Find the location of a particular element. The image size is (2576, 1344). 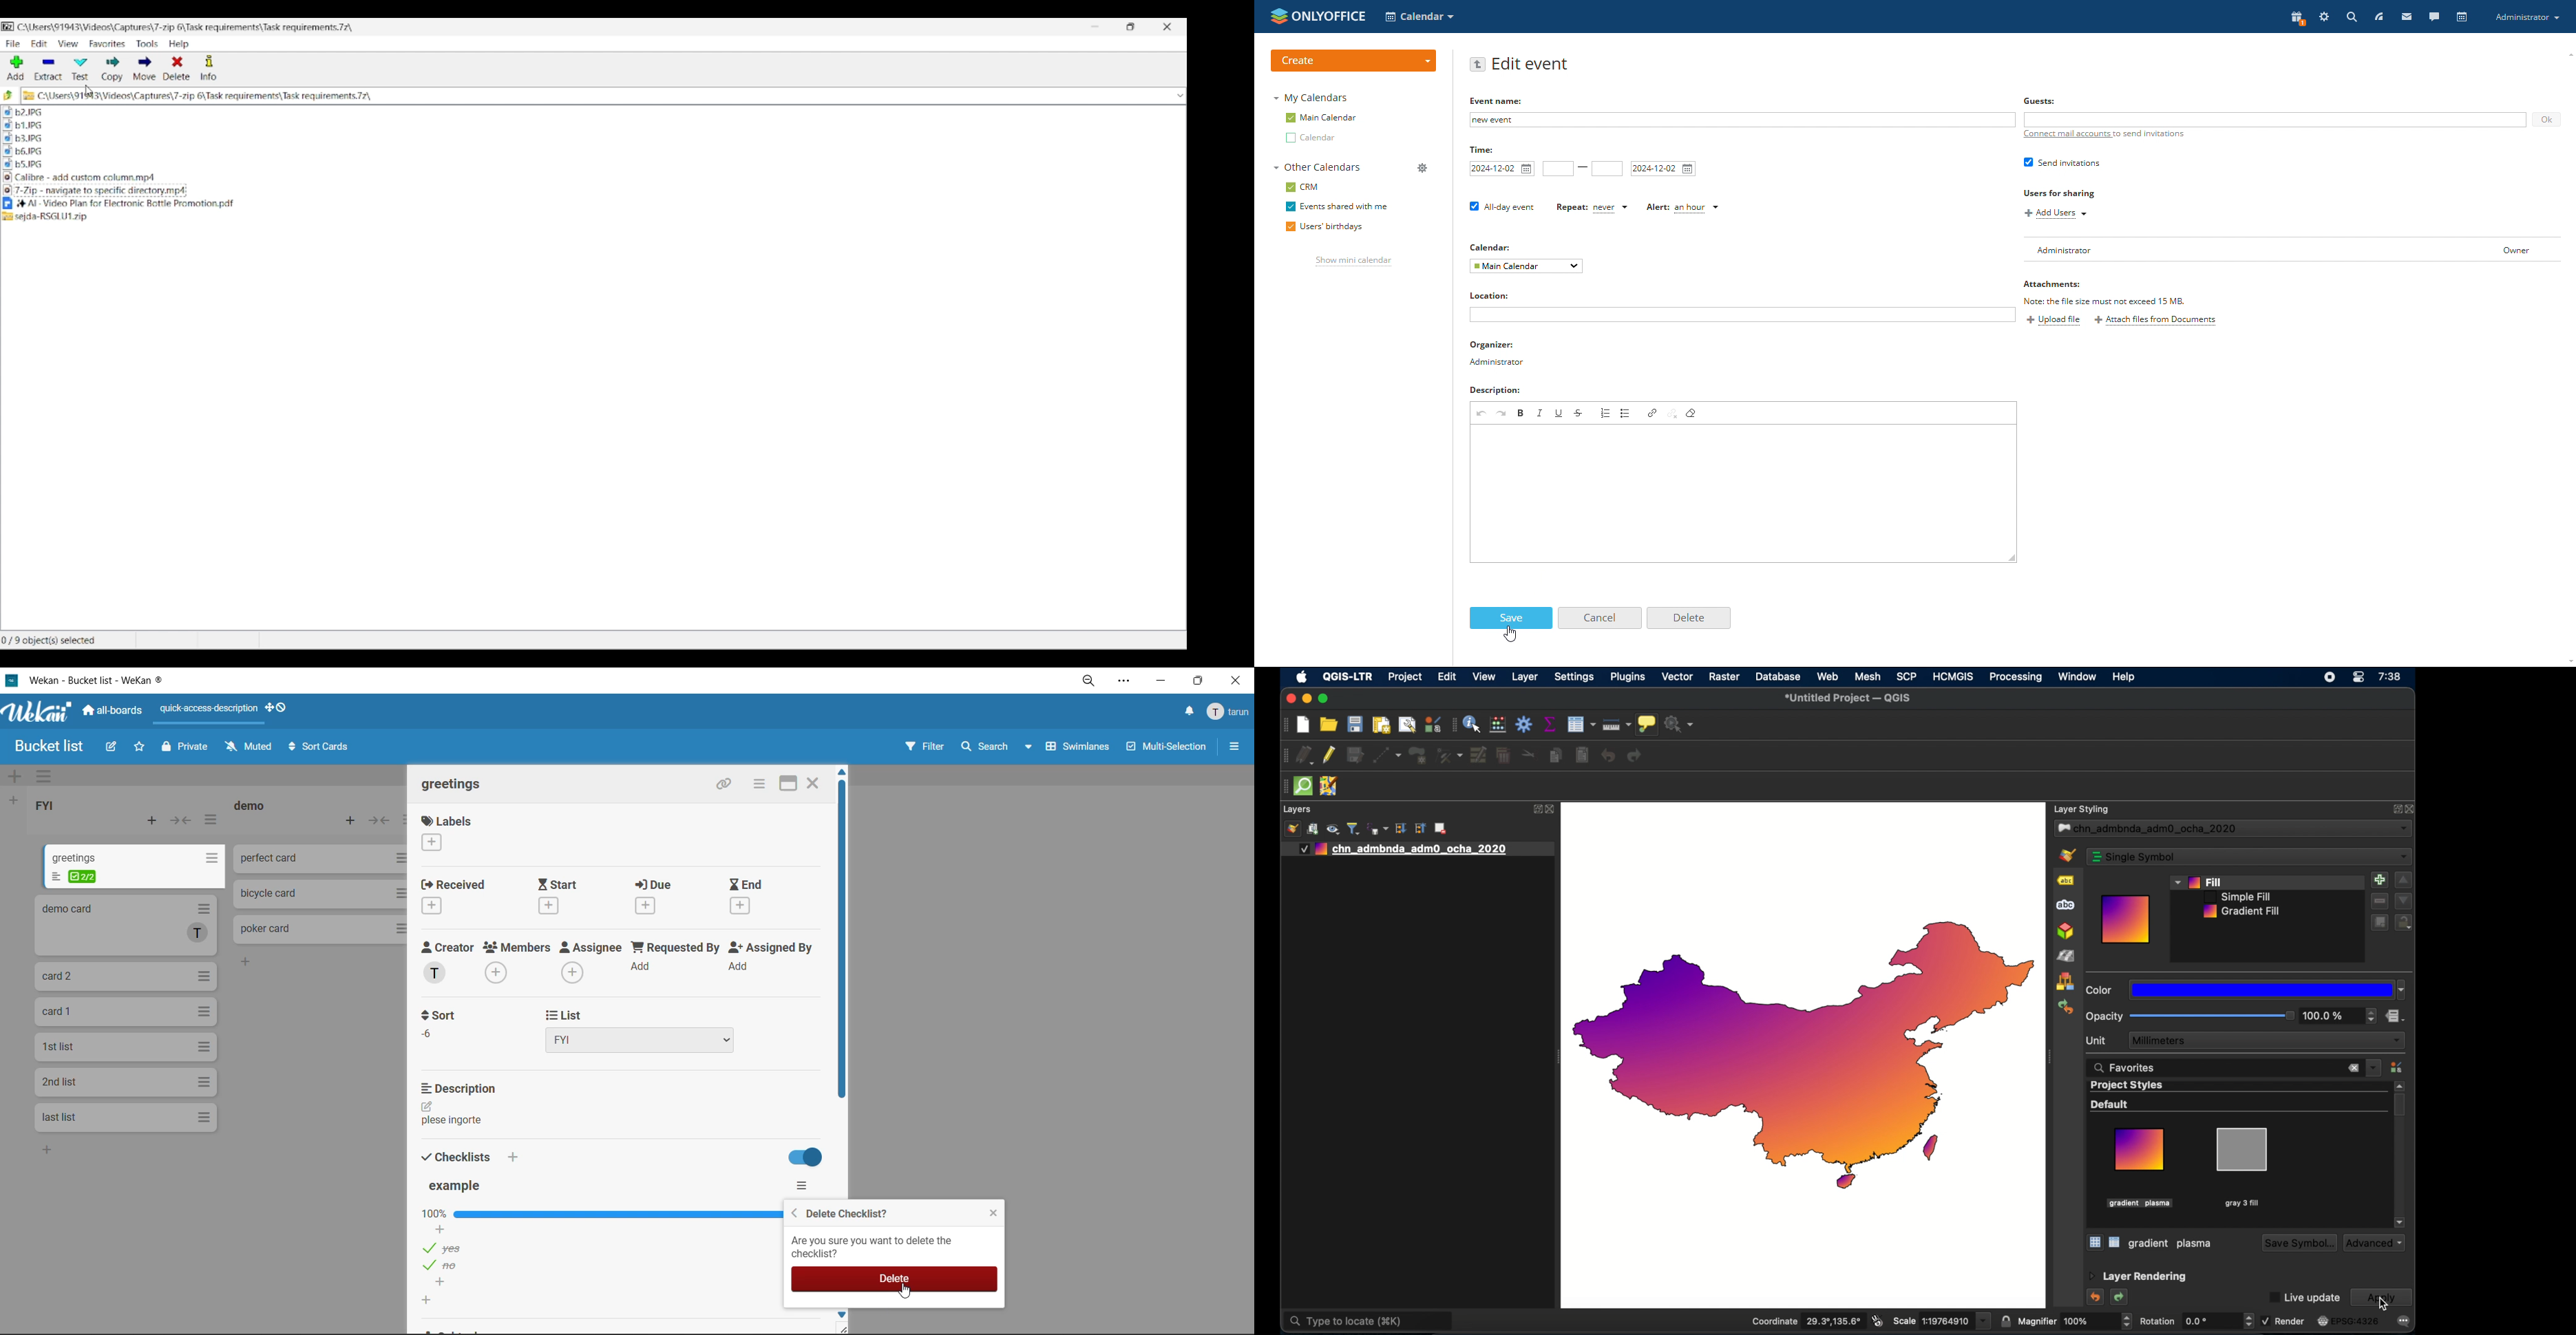

board name is located at coordinates (51, 746).